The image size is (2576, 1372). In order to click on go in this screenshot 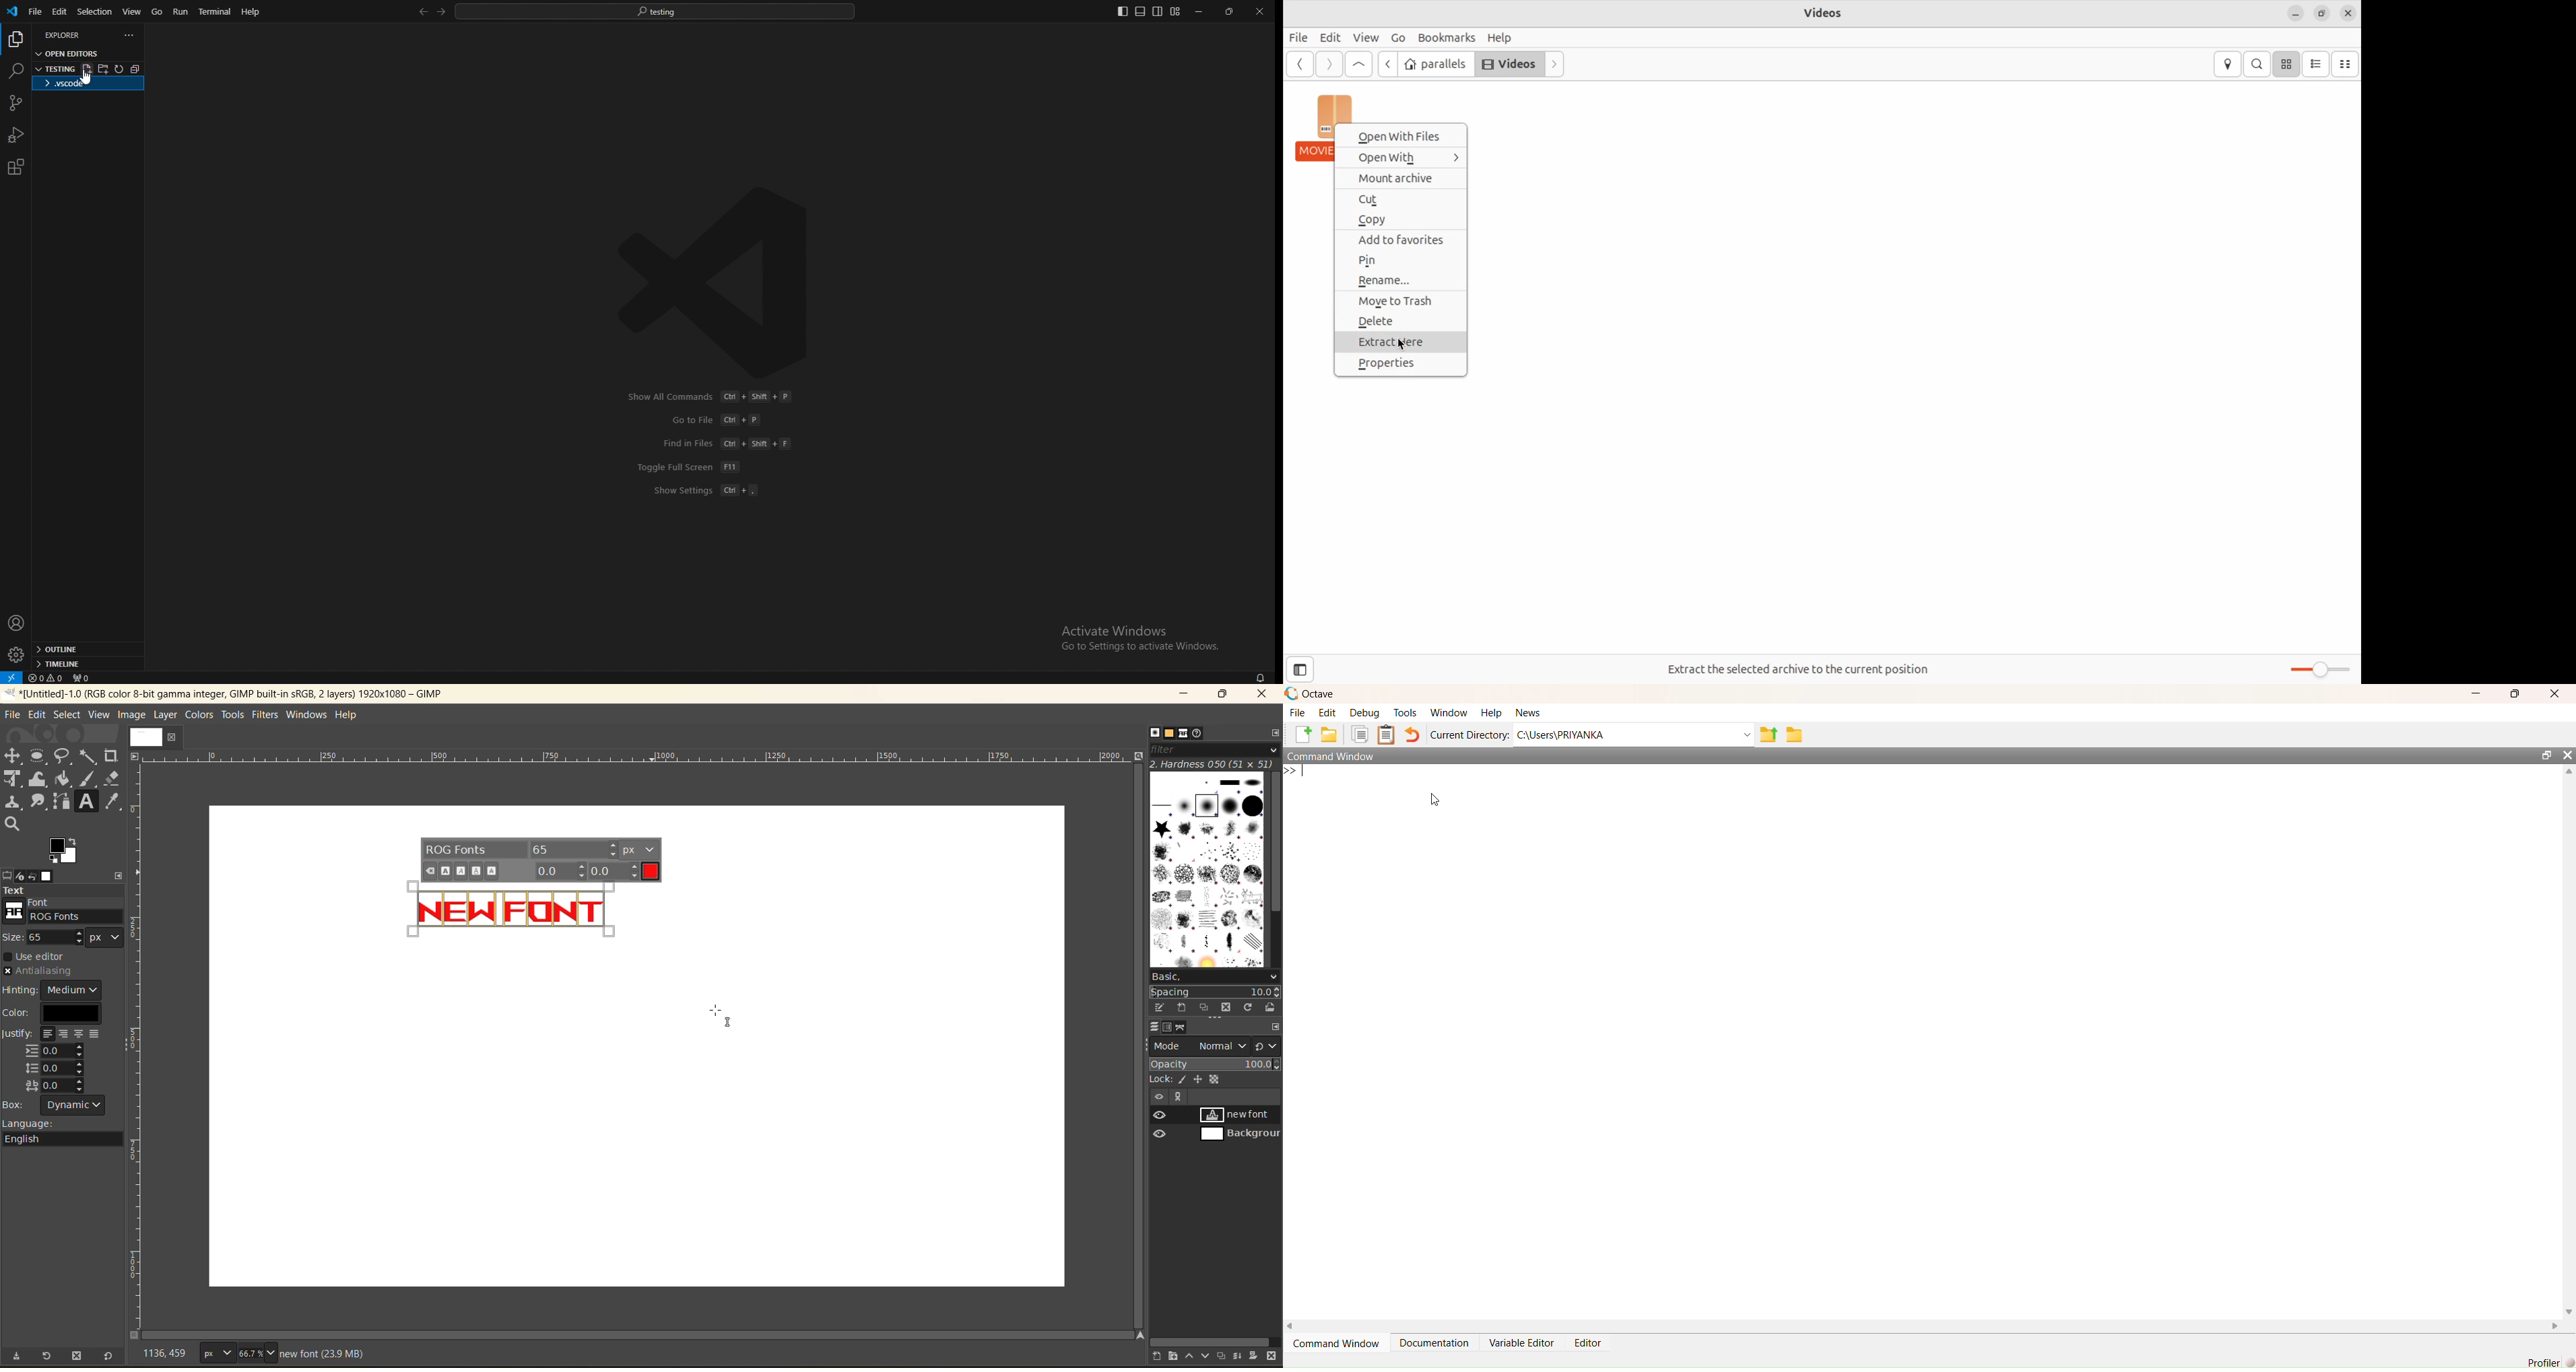, I will do `click(157, 12)`.